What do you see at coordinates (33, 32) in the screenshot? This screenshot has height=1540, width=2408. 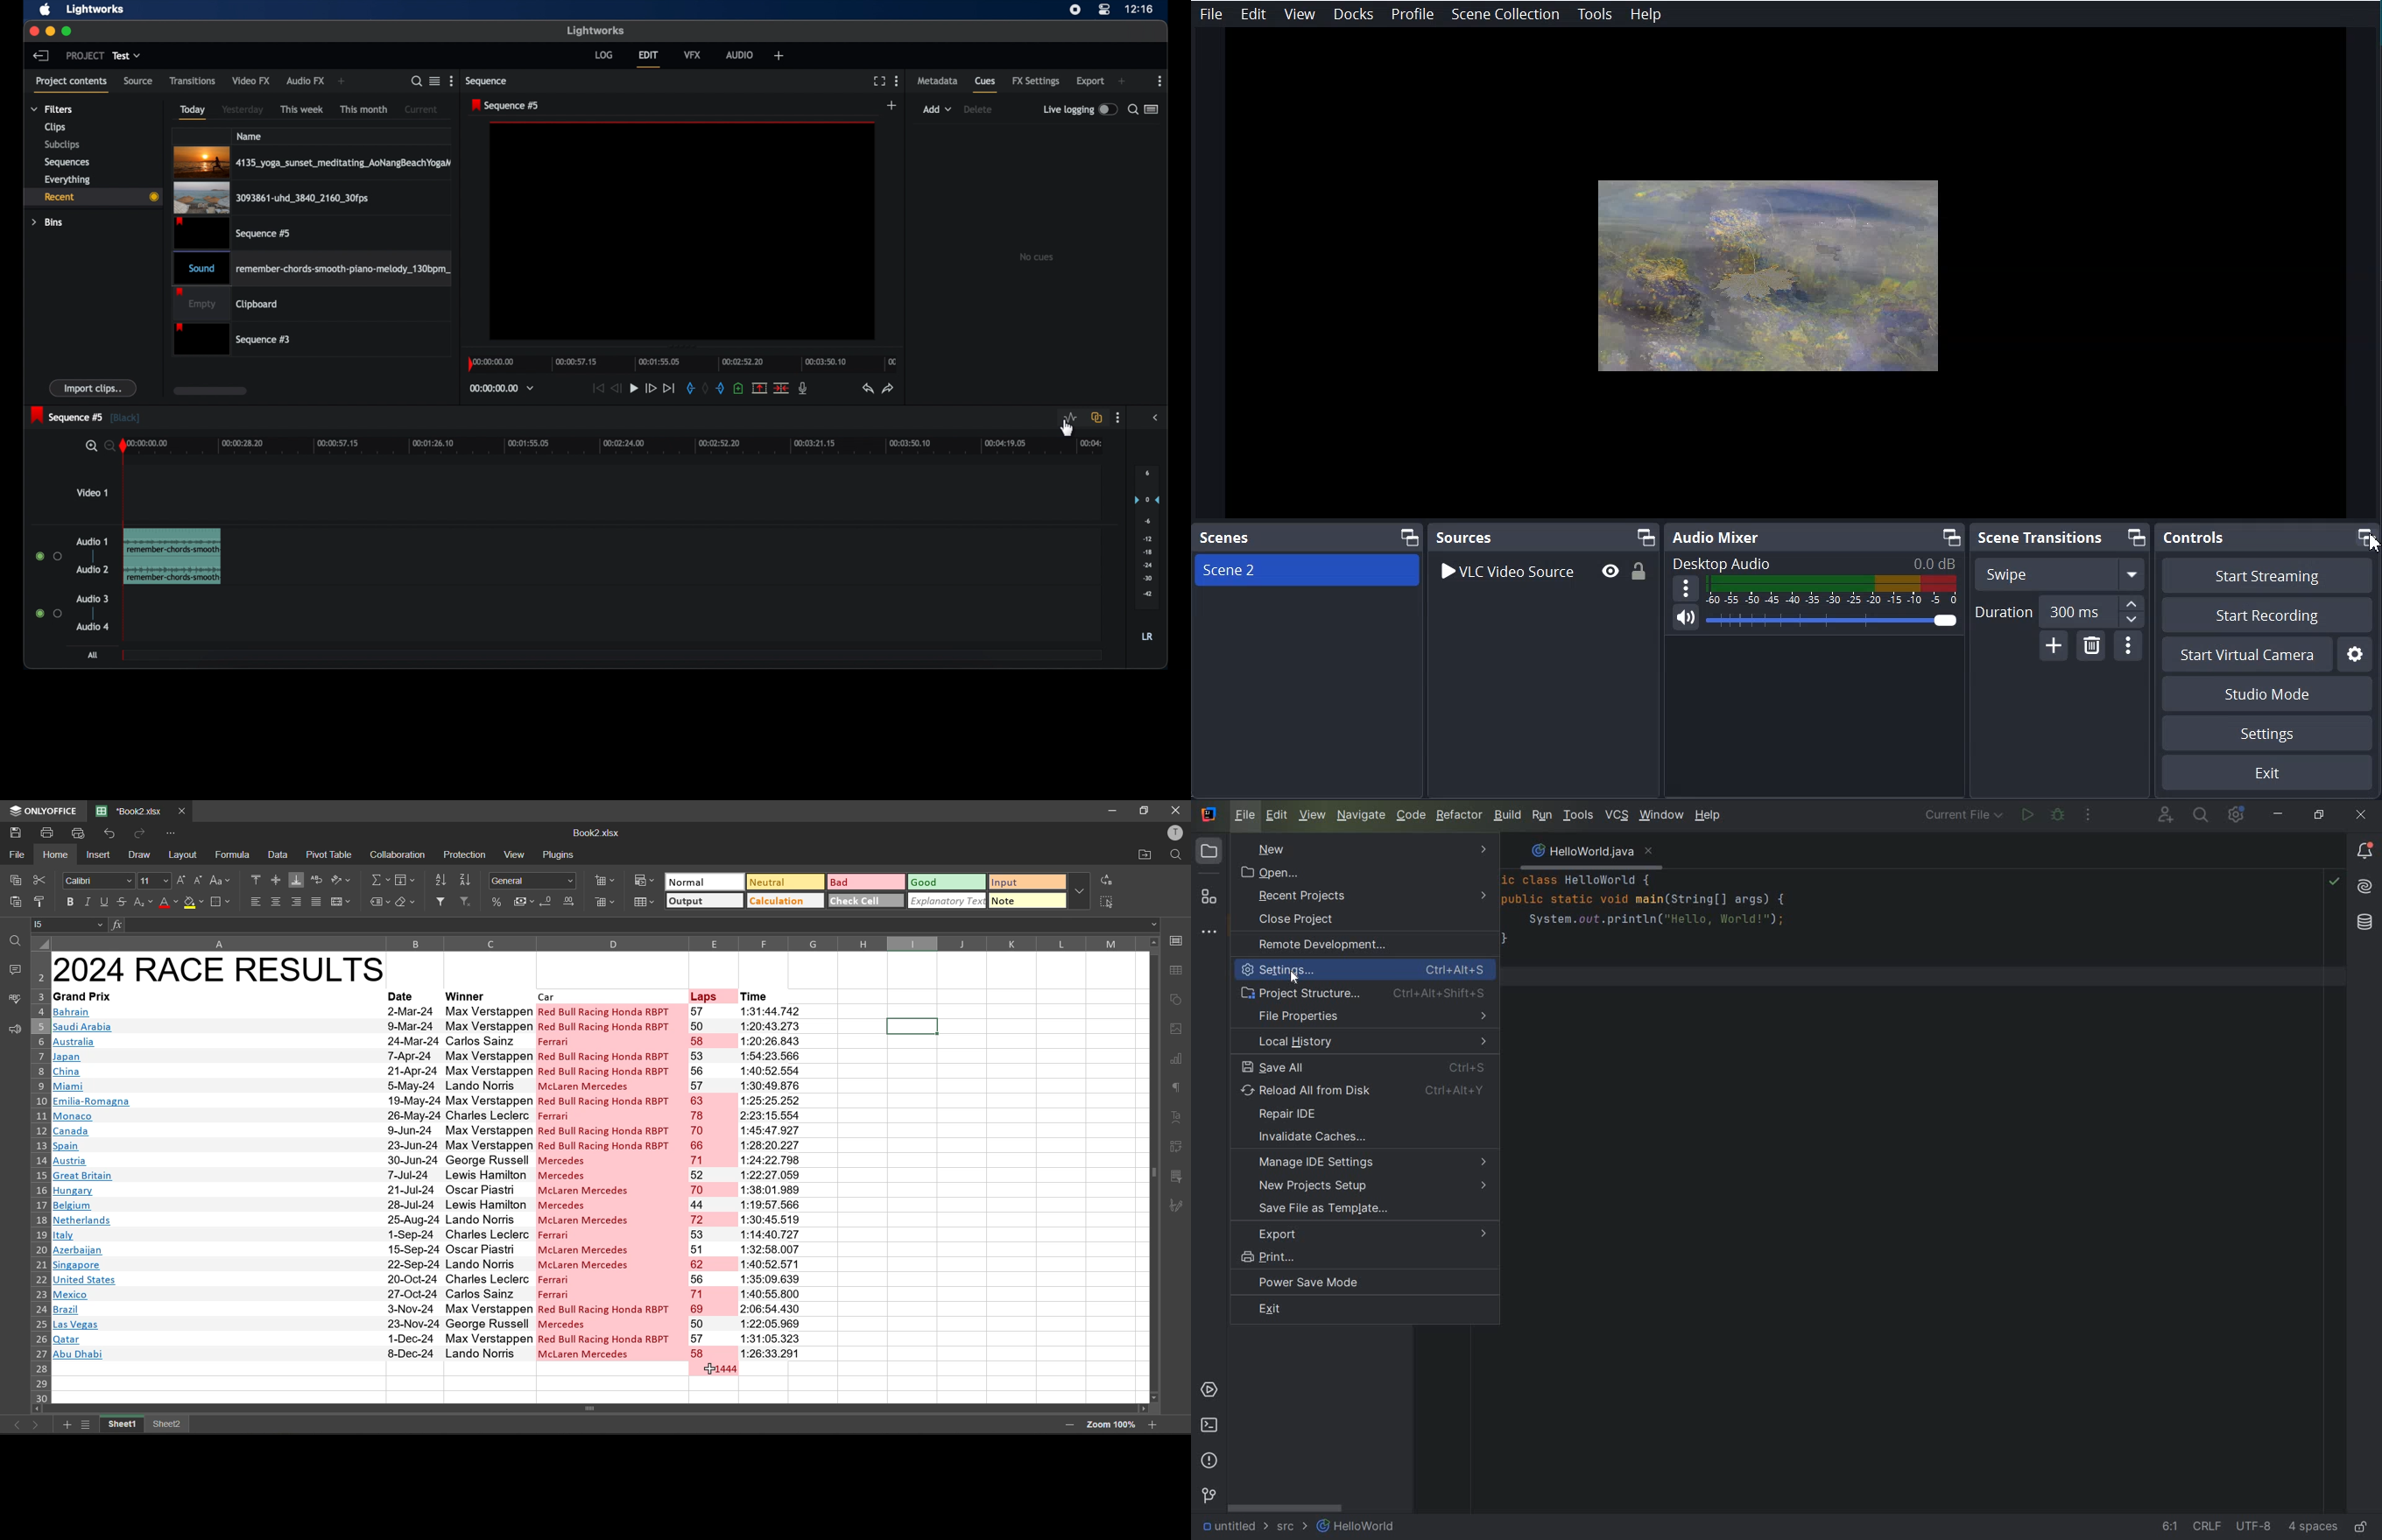 I see `close` at bounding box center [33, 32].